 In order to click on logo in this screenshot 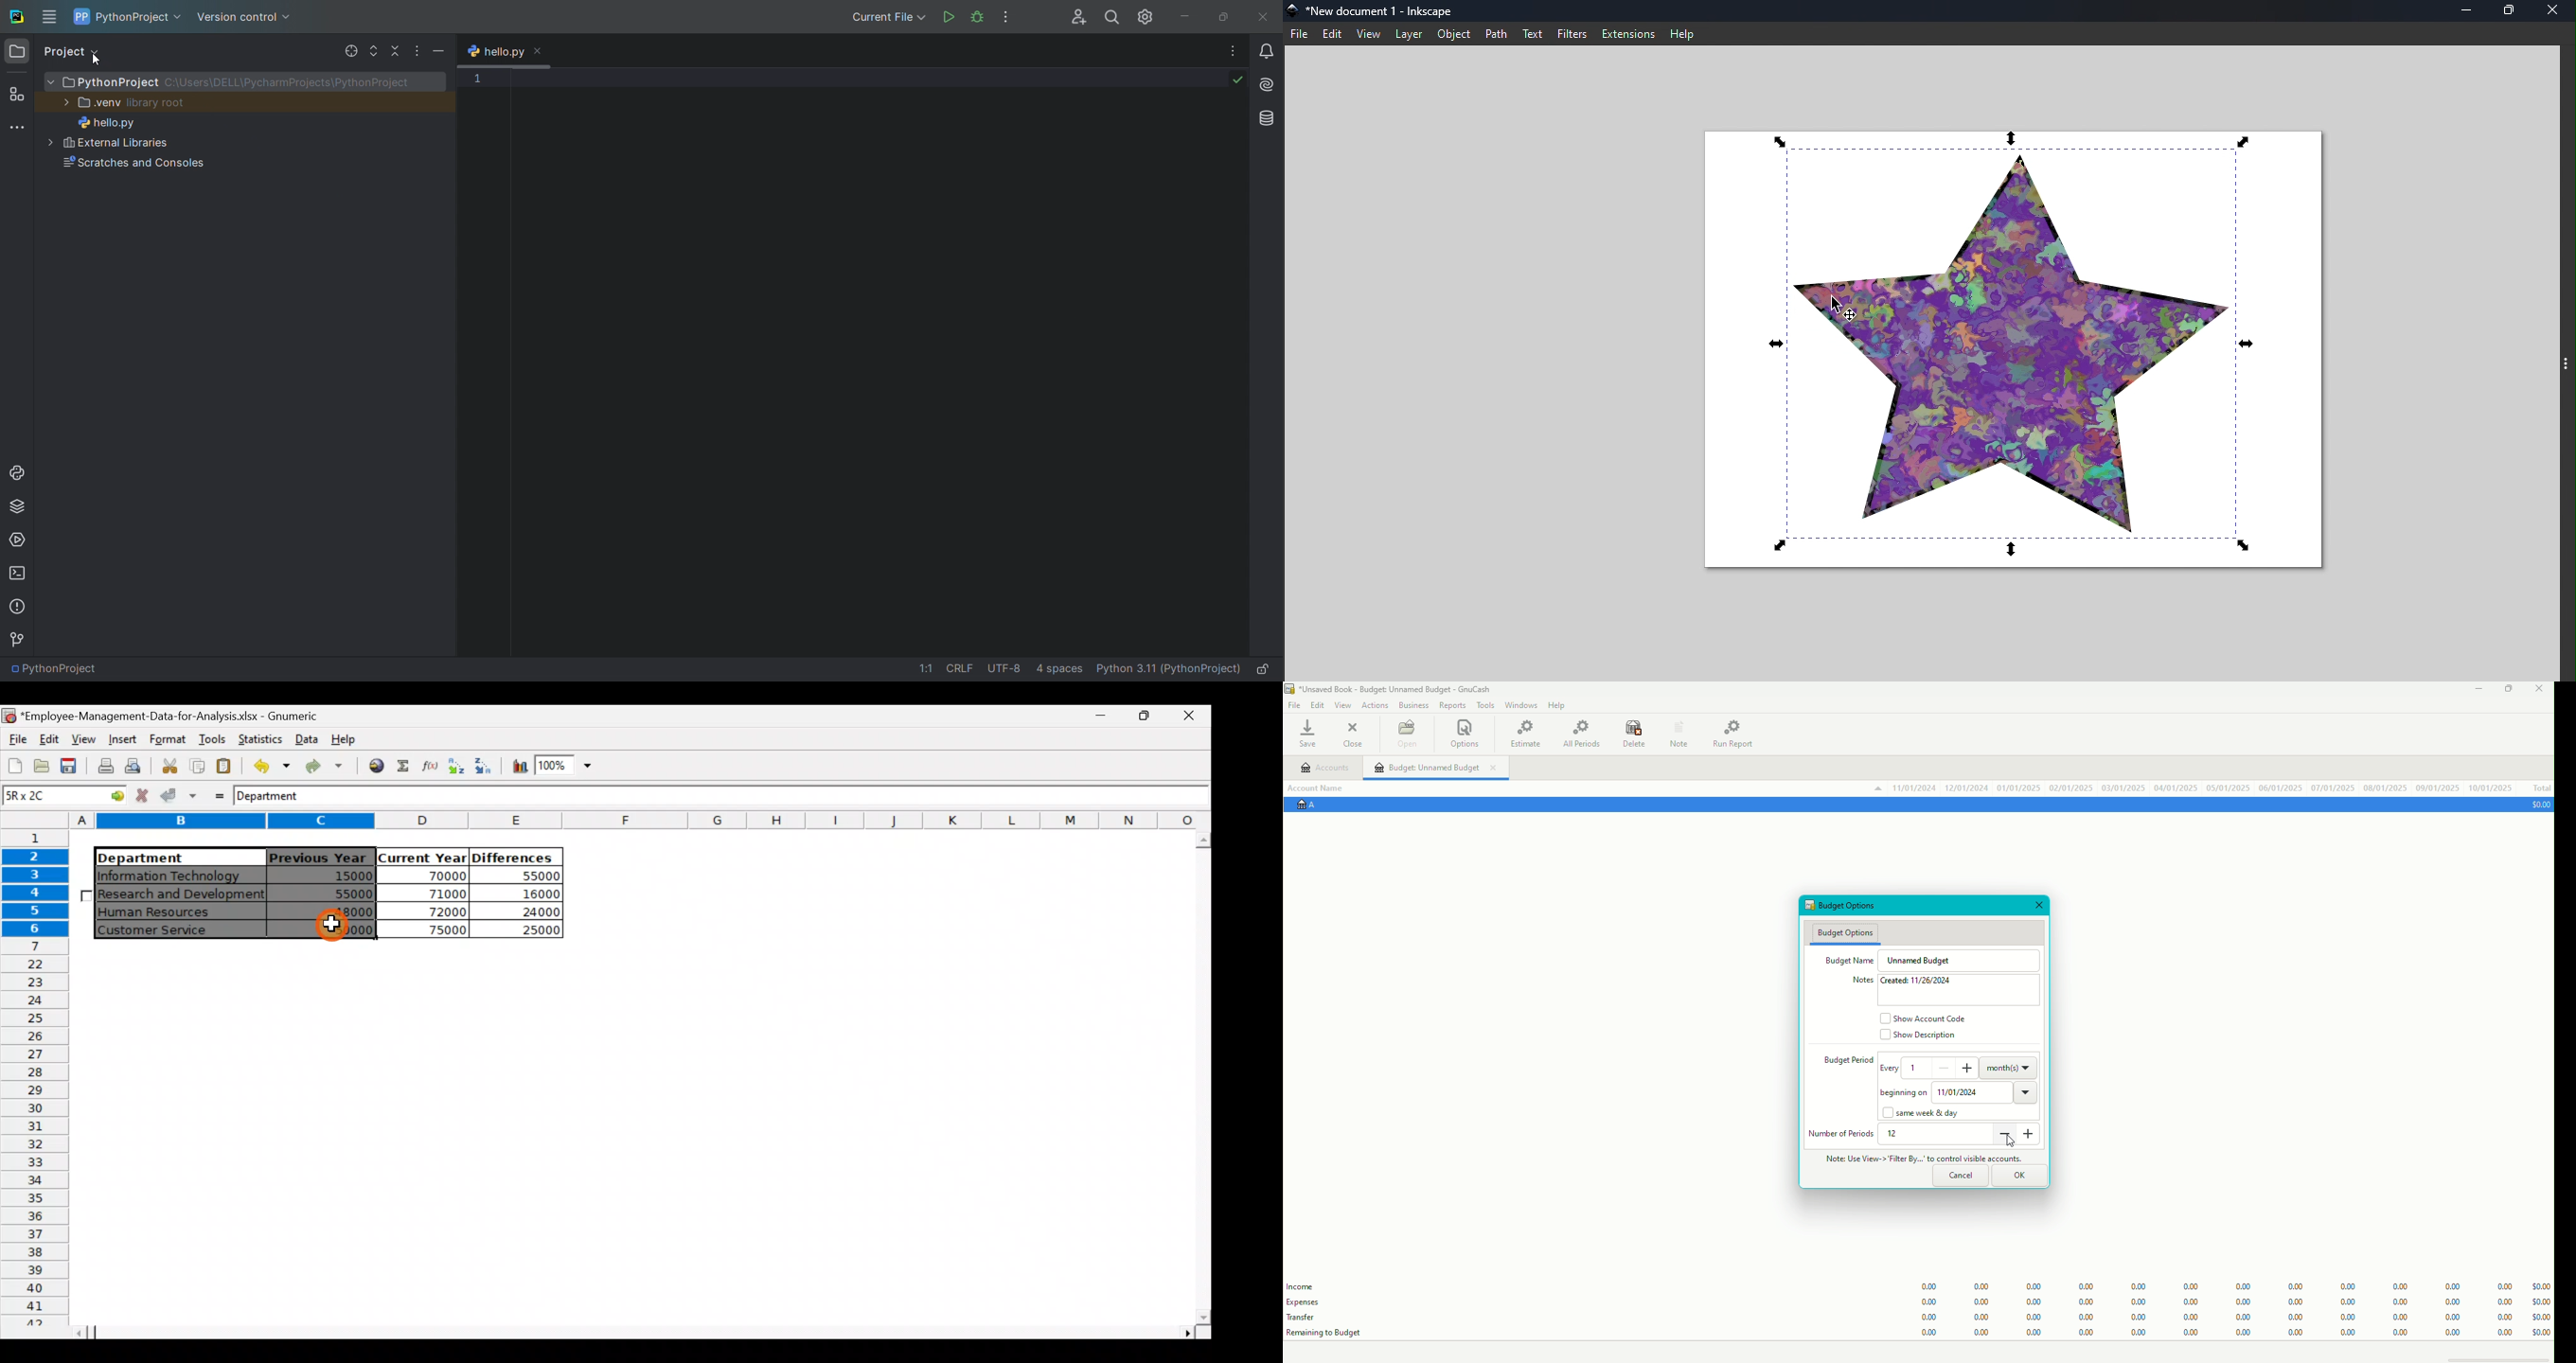, I will do `click(17, 16)`.